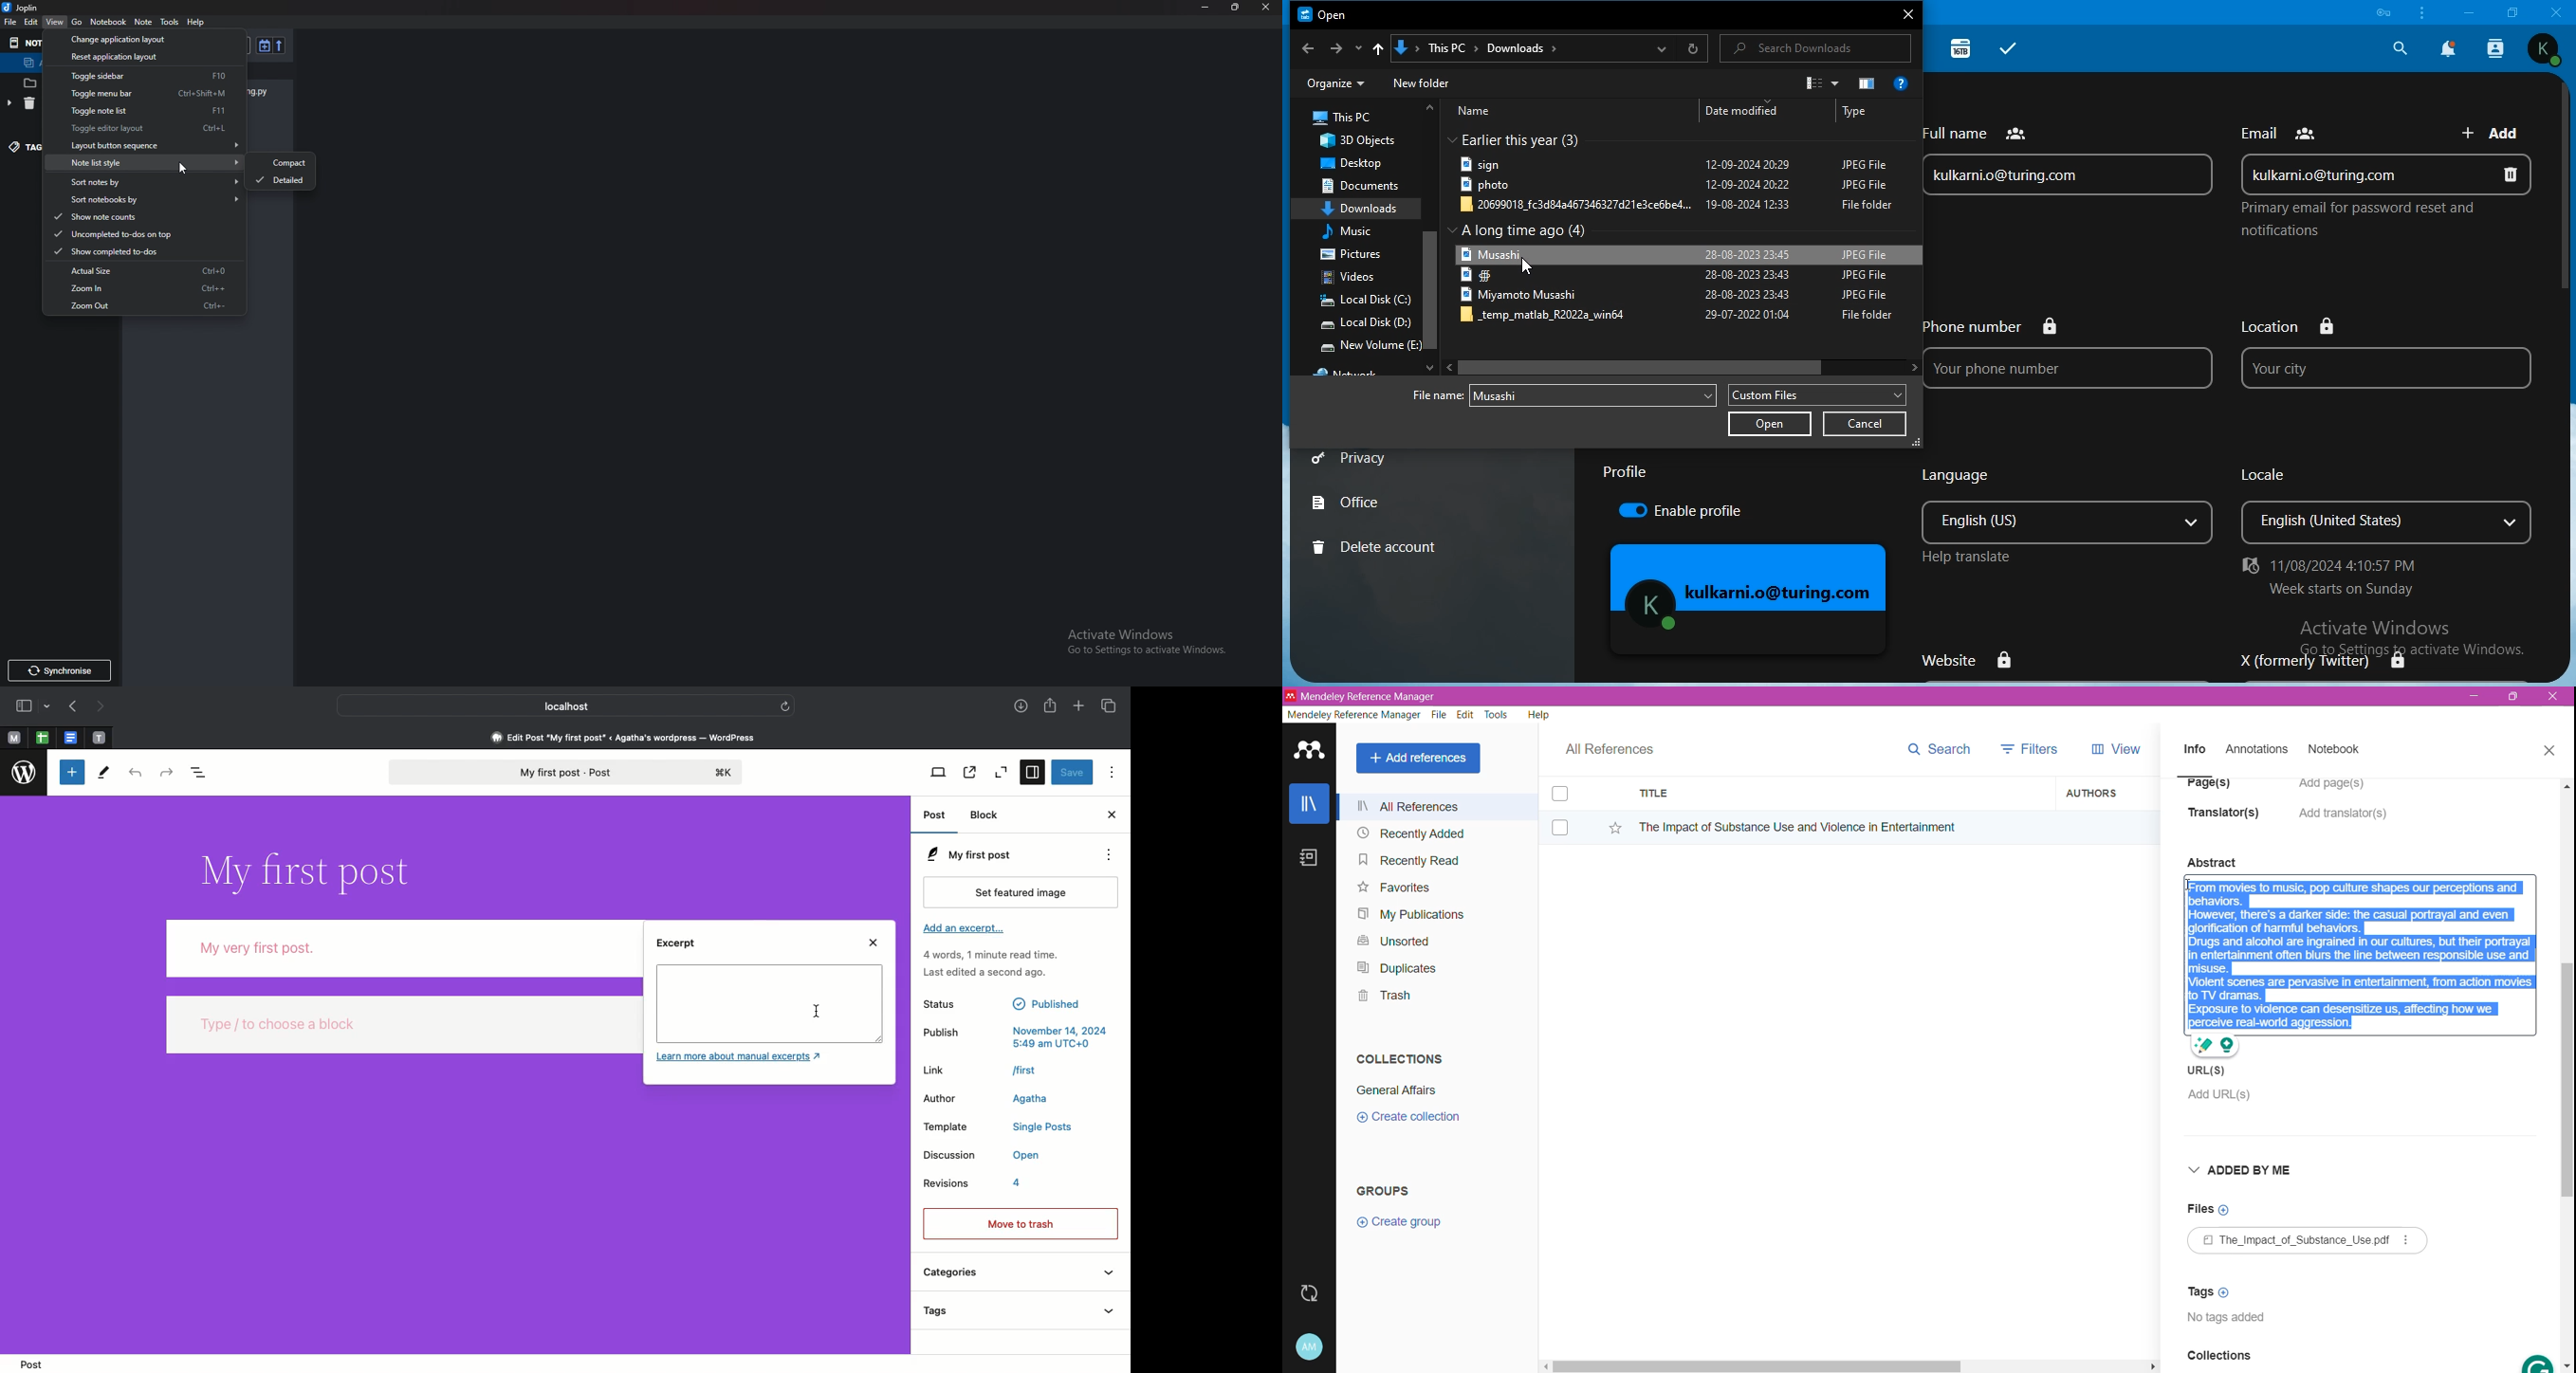 The image size is (2576, 1400). Describe the element at coordinates (1674, 254) in the screenshot. I see `file` at that location.